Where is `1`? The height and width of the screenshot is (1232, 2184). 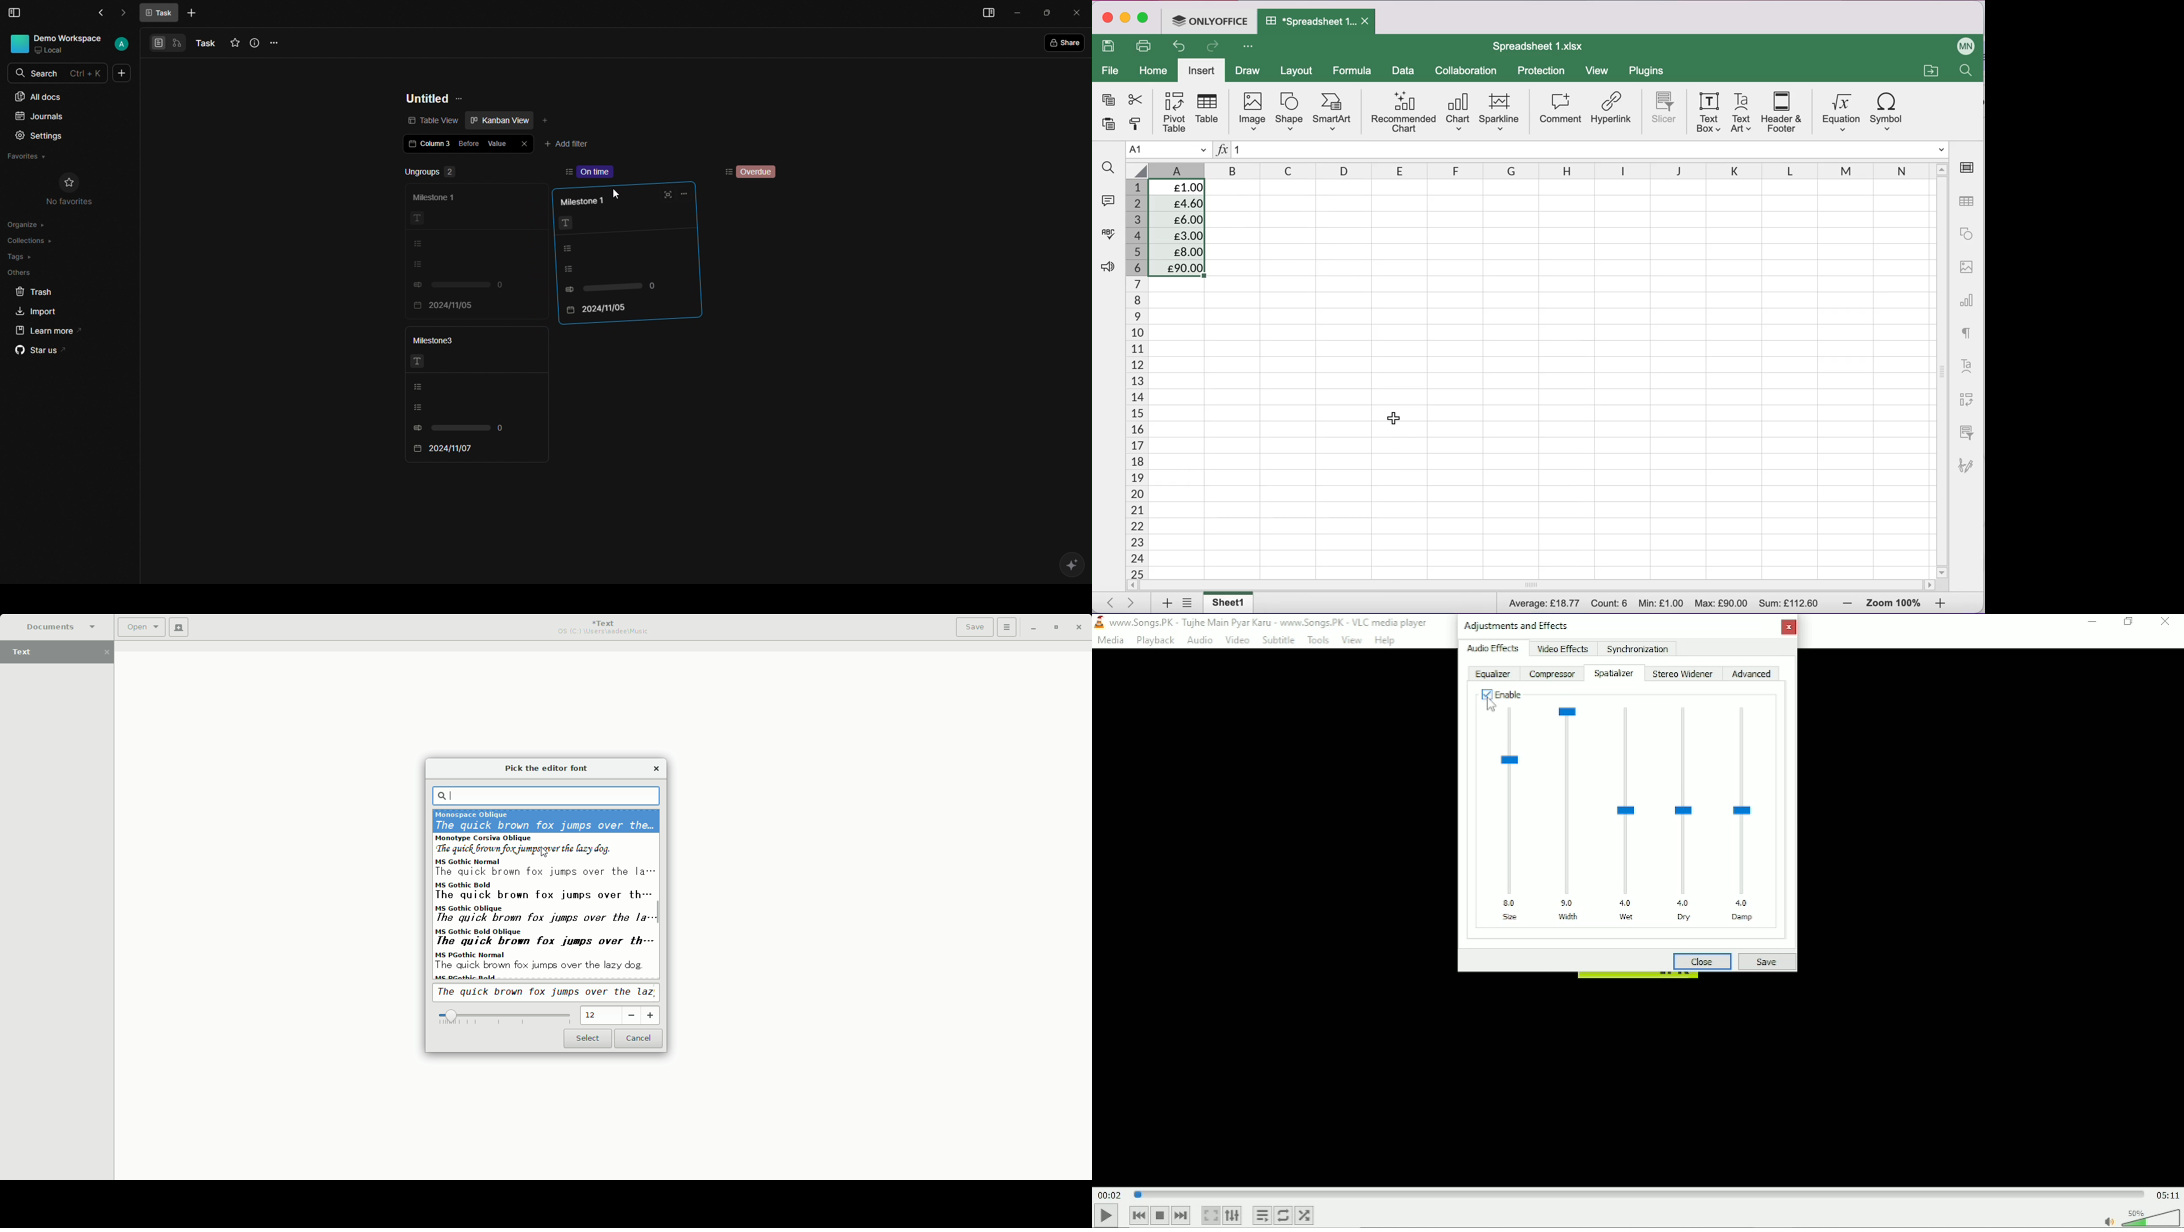 1 is located at coordinates (1240, 150).